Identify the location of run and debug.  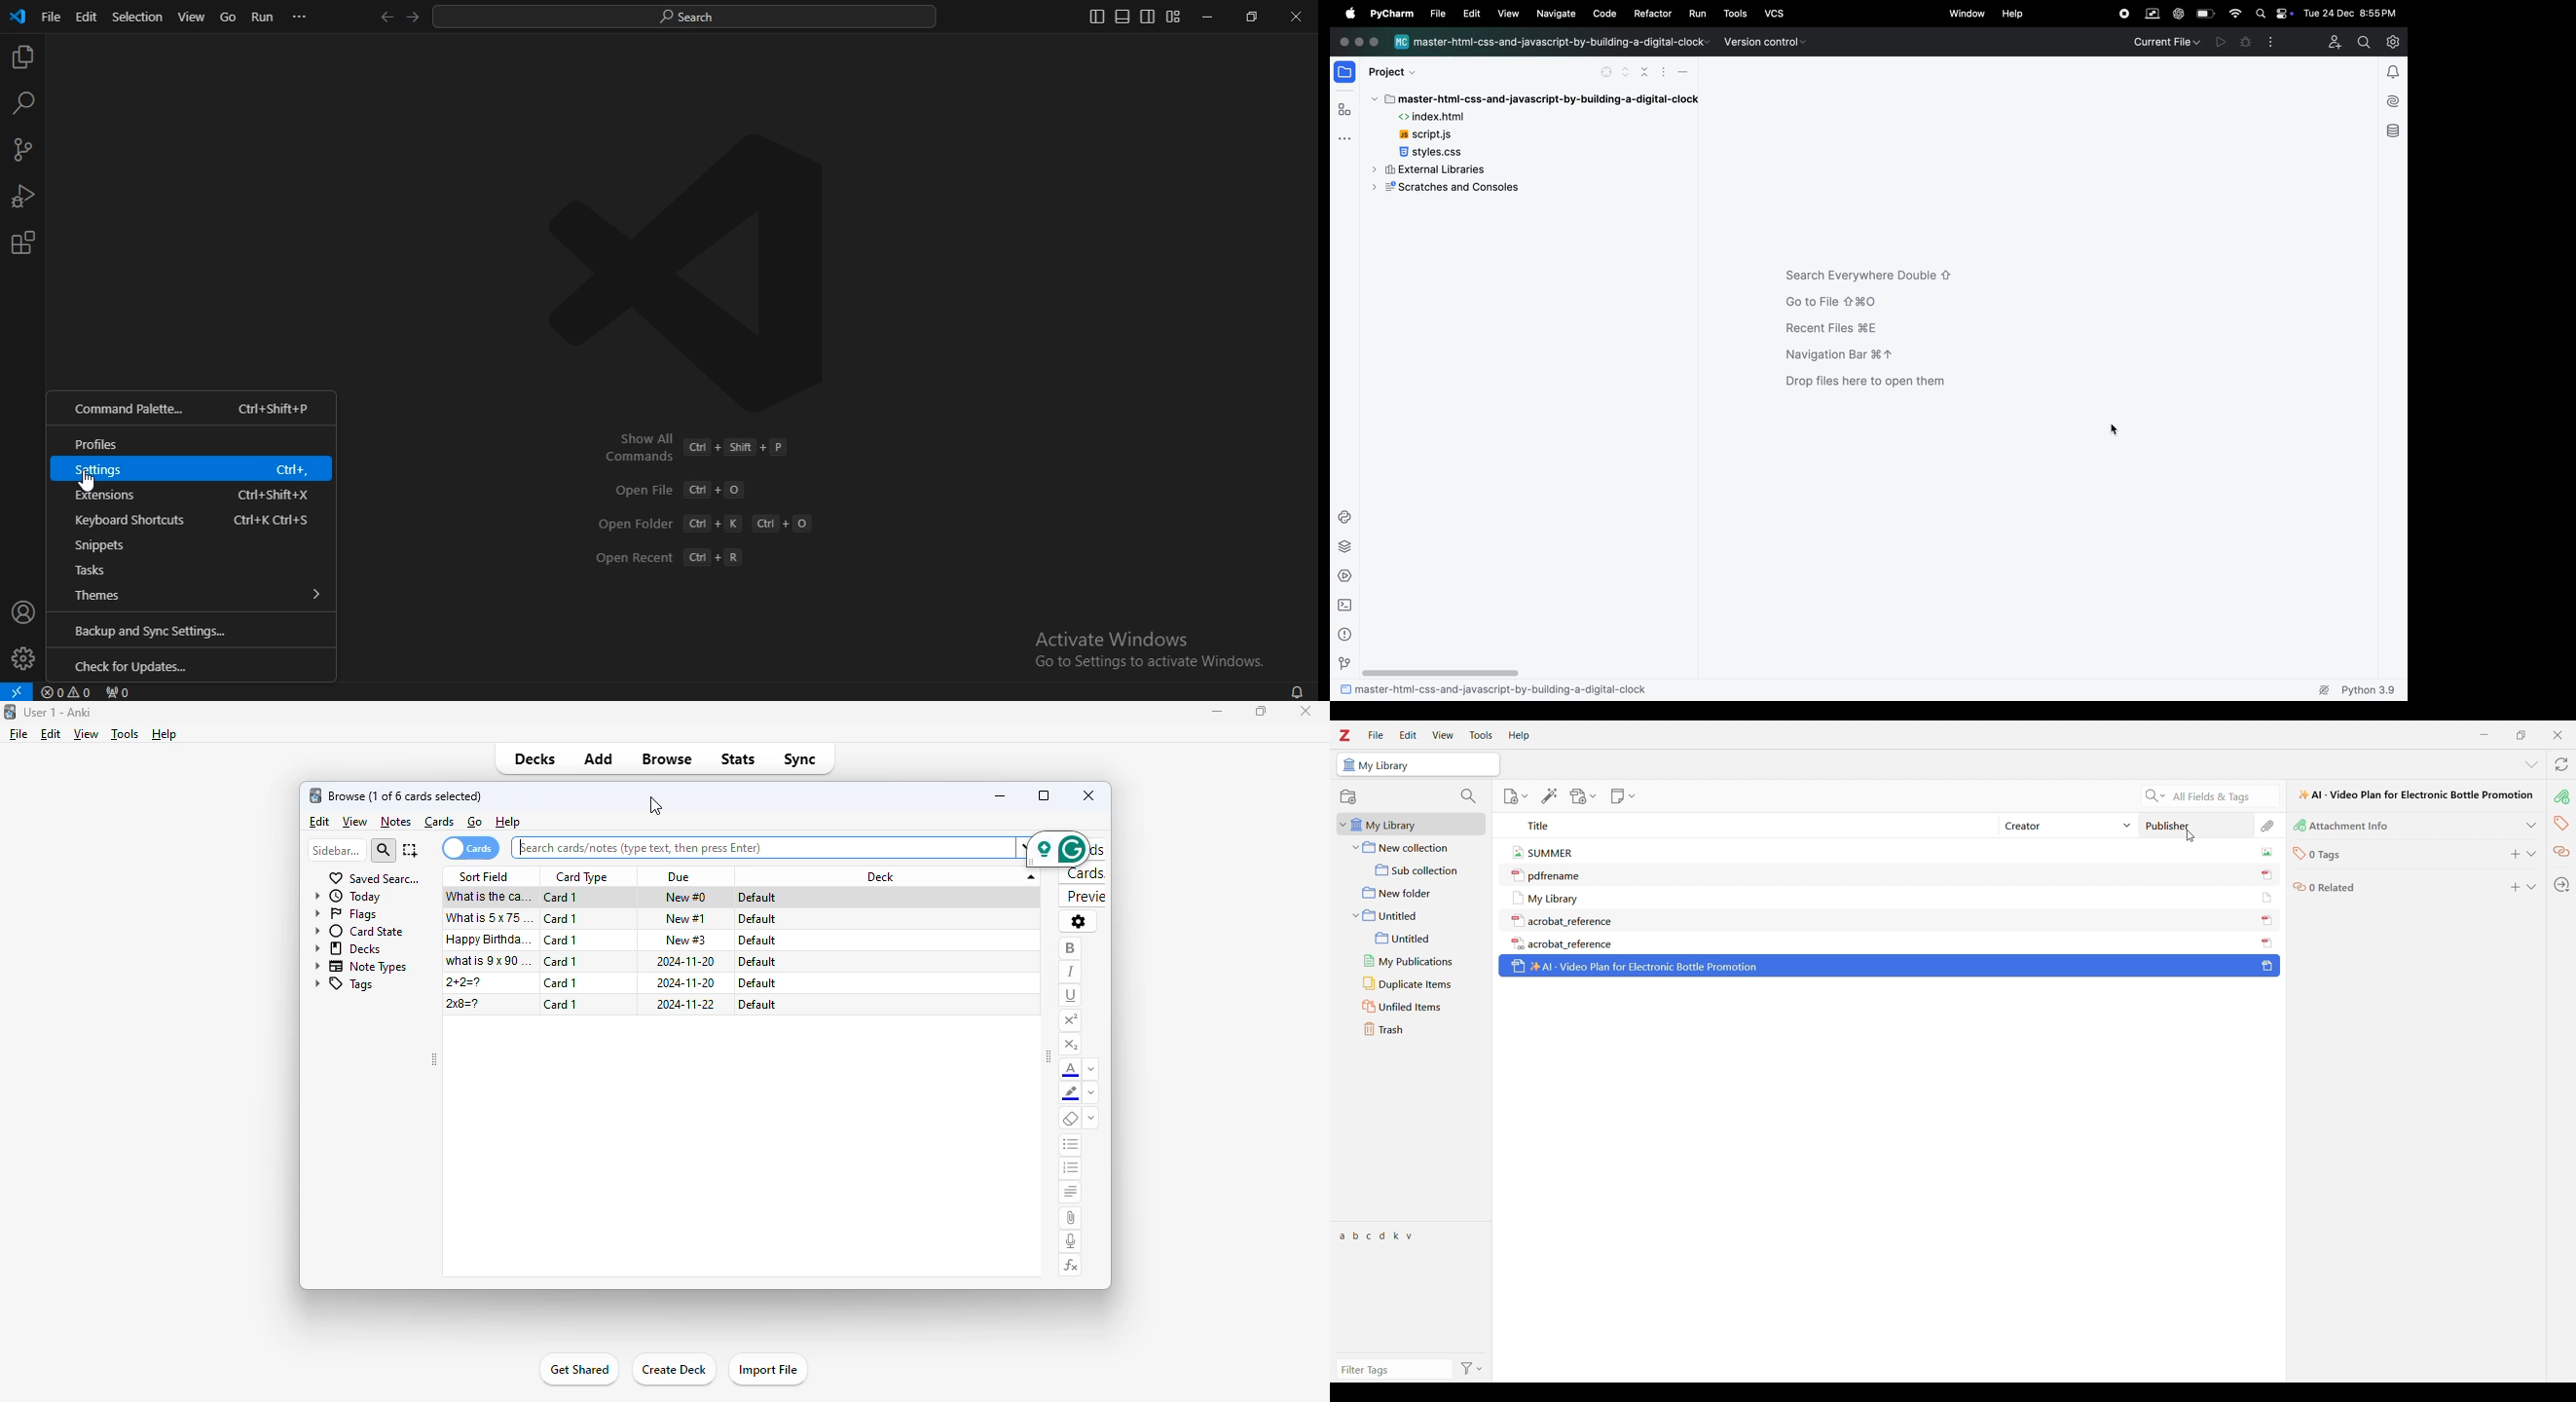
(1349, 575).